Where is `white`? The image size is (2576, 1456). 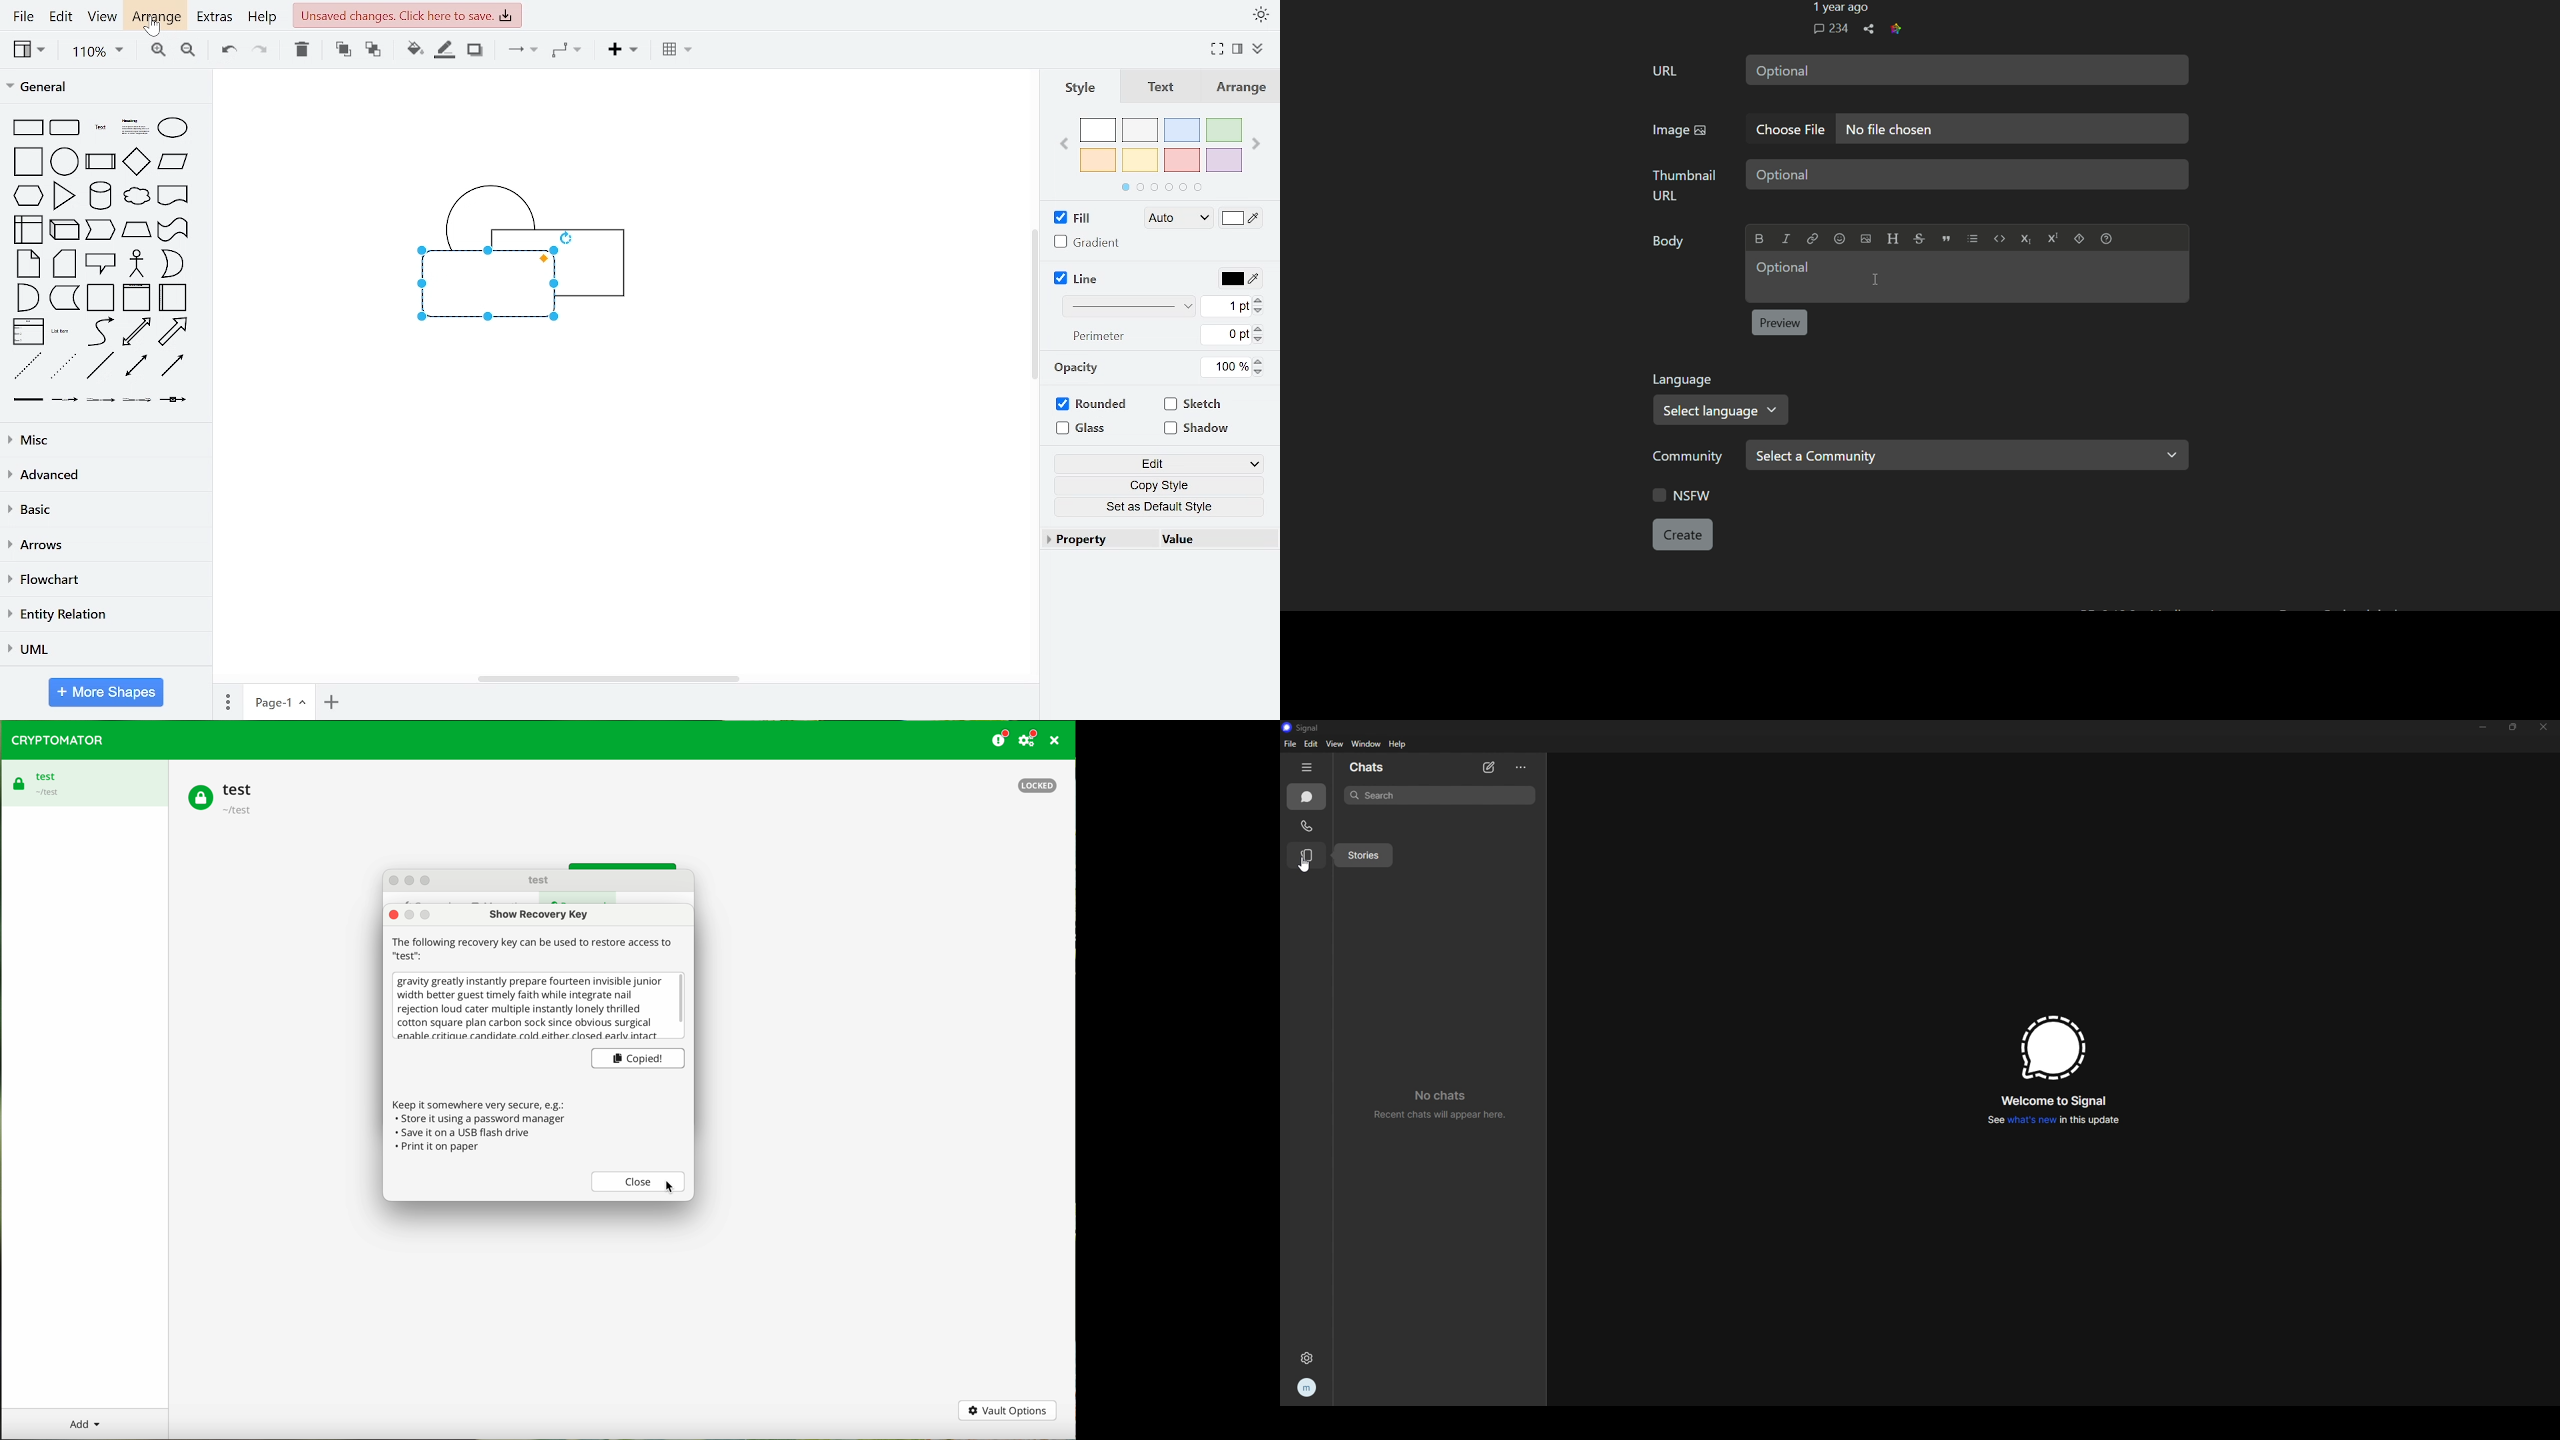 white is located at coordinates (1098, 130).